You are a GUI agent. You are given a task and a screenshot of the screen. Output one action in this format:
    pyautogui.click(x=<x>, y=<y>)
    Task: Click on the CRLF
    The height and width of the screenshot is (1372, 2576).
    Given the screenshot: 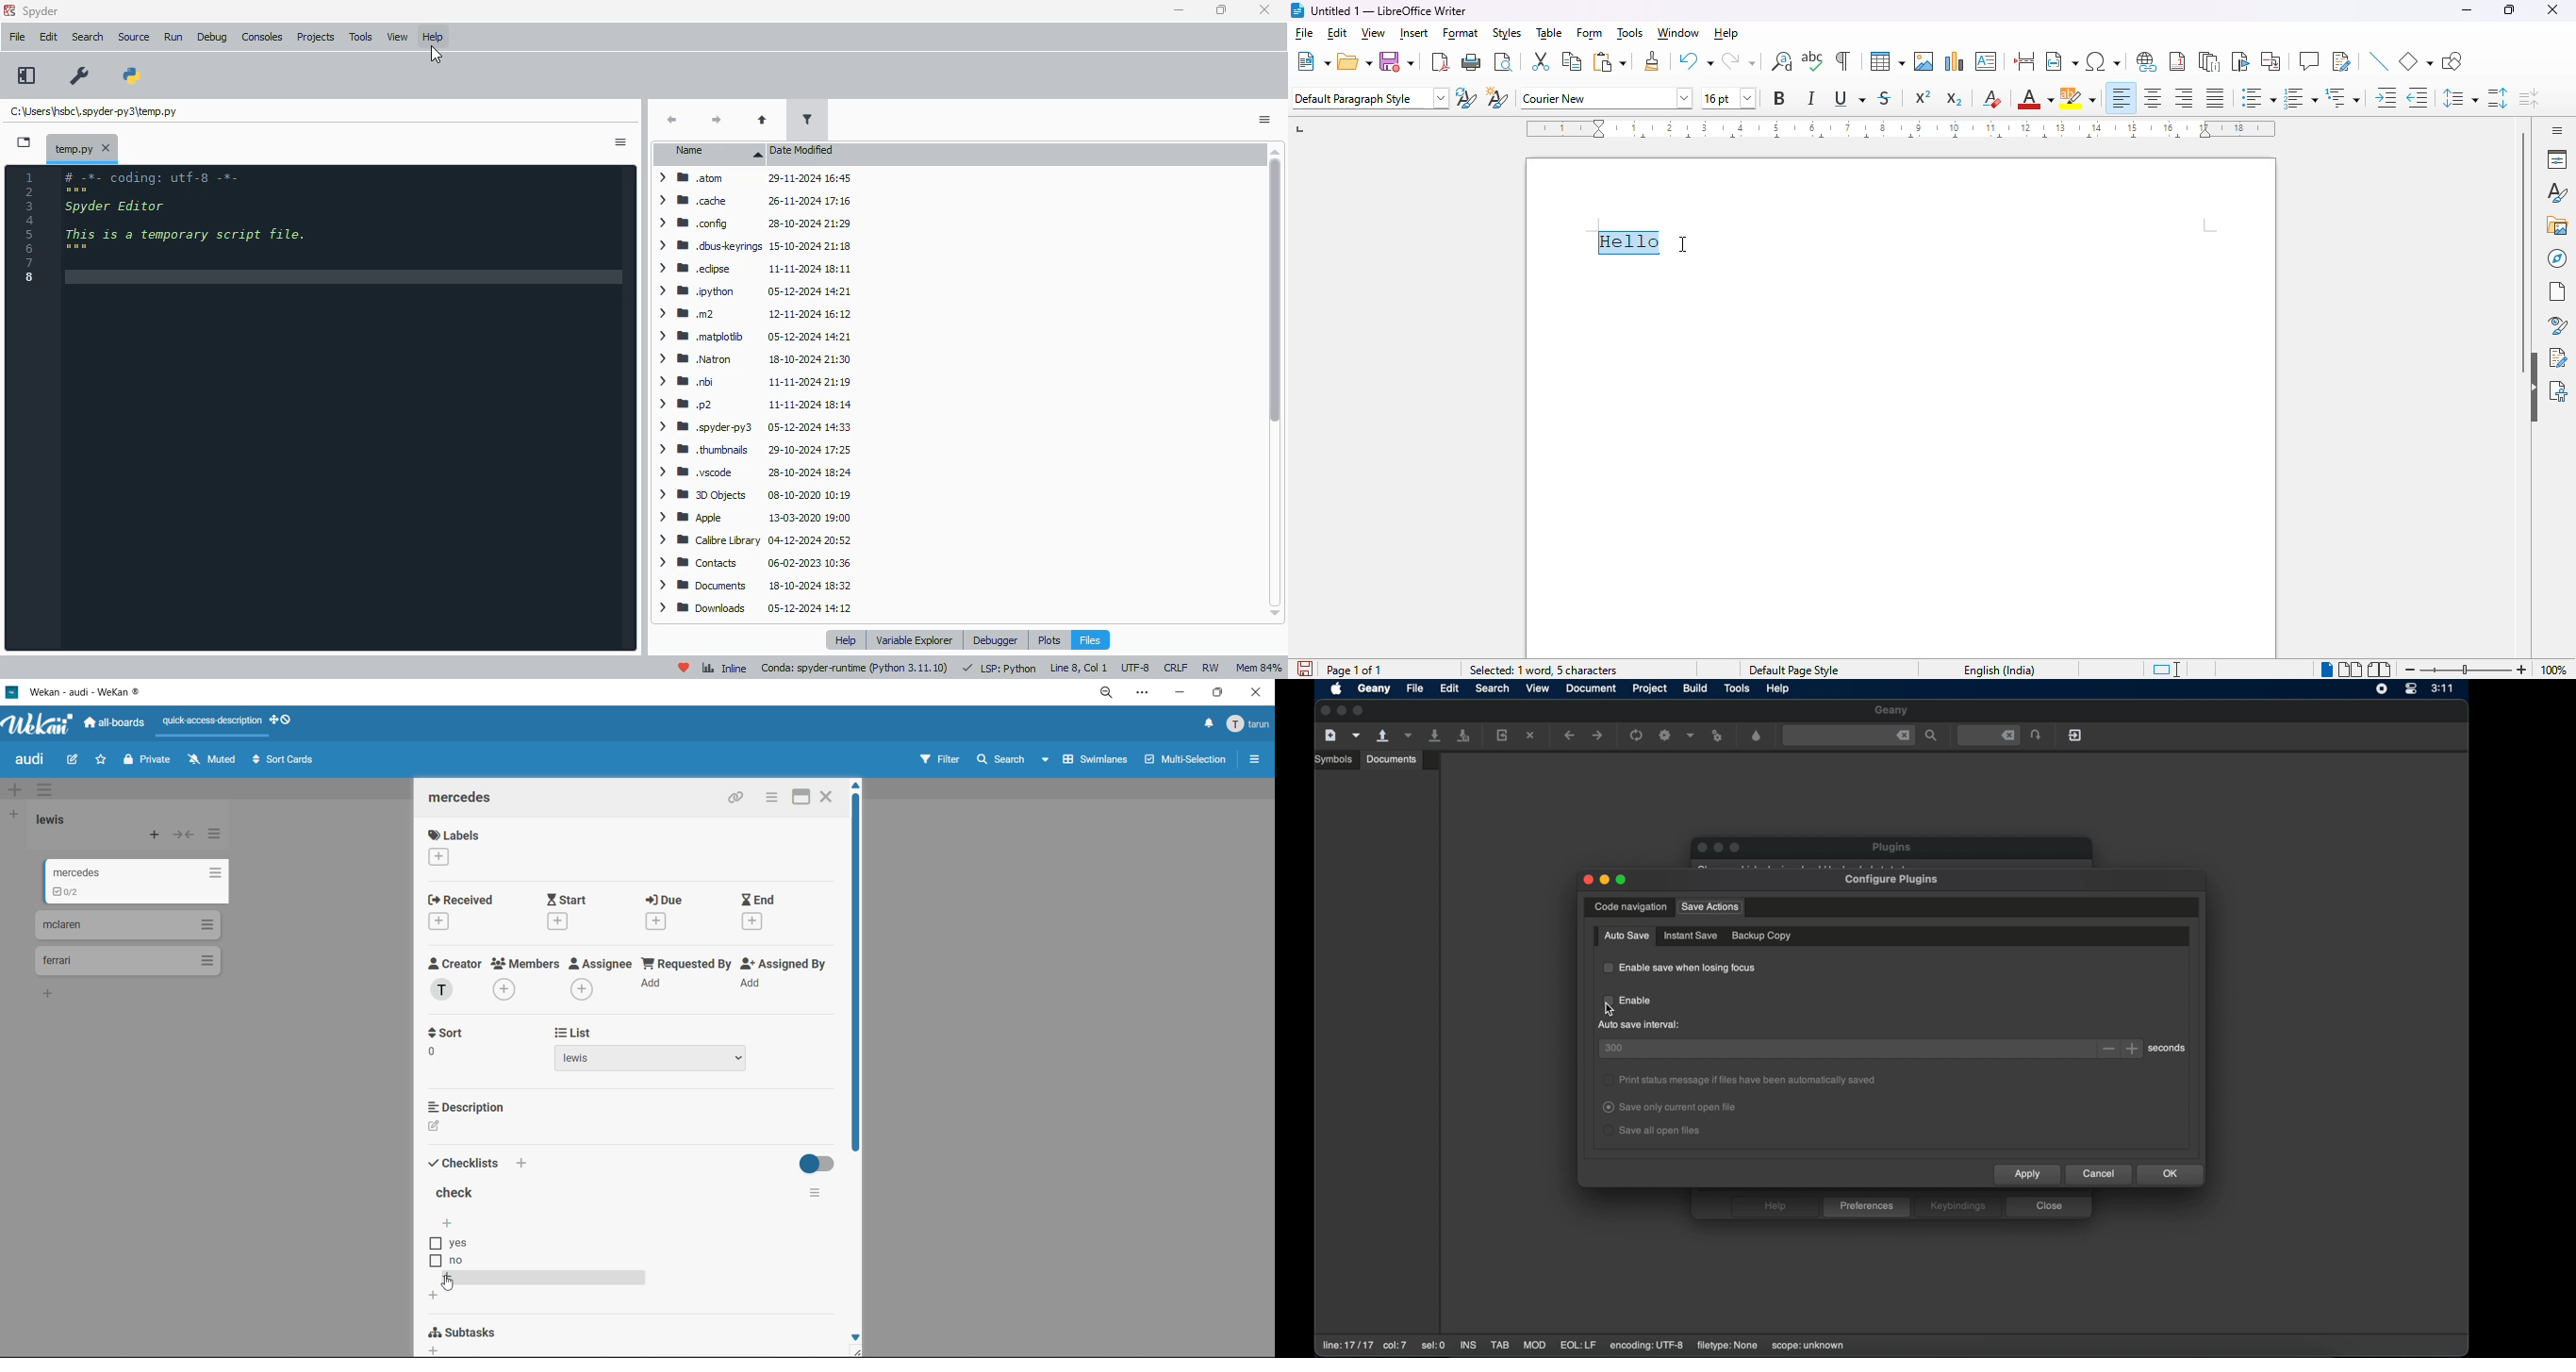 What is the action you would take?
    pyautogui.click(x=1175, y=668)
    